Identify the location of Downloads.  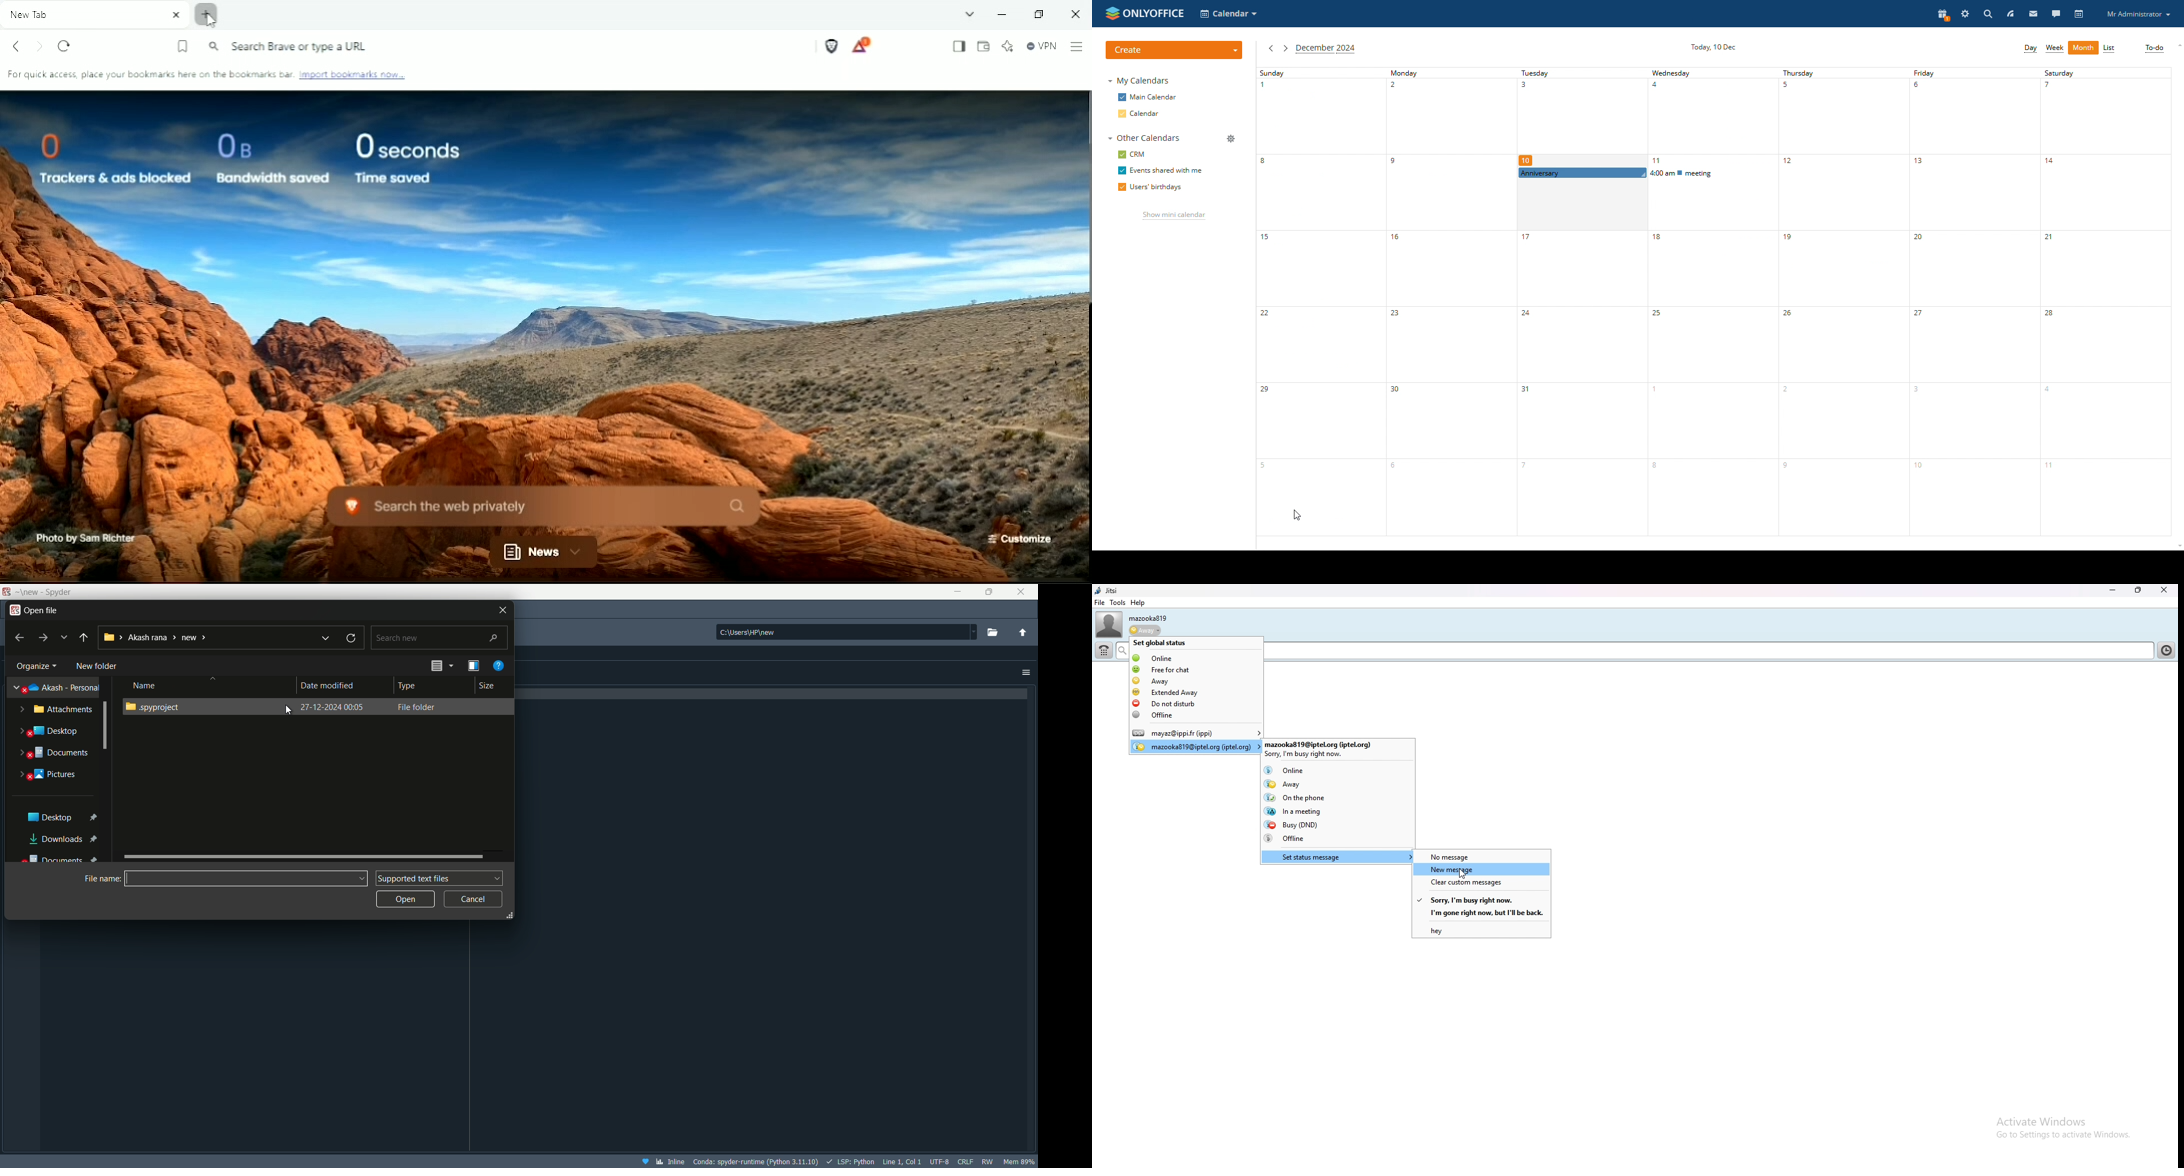
(65, 839).